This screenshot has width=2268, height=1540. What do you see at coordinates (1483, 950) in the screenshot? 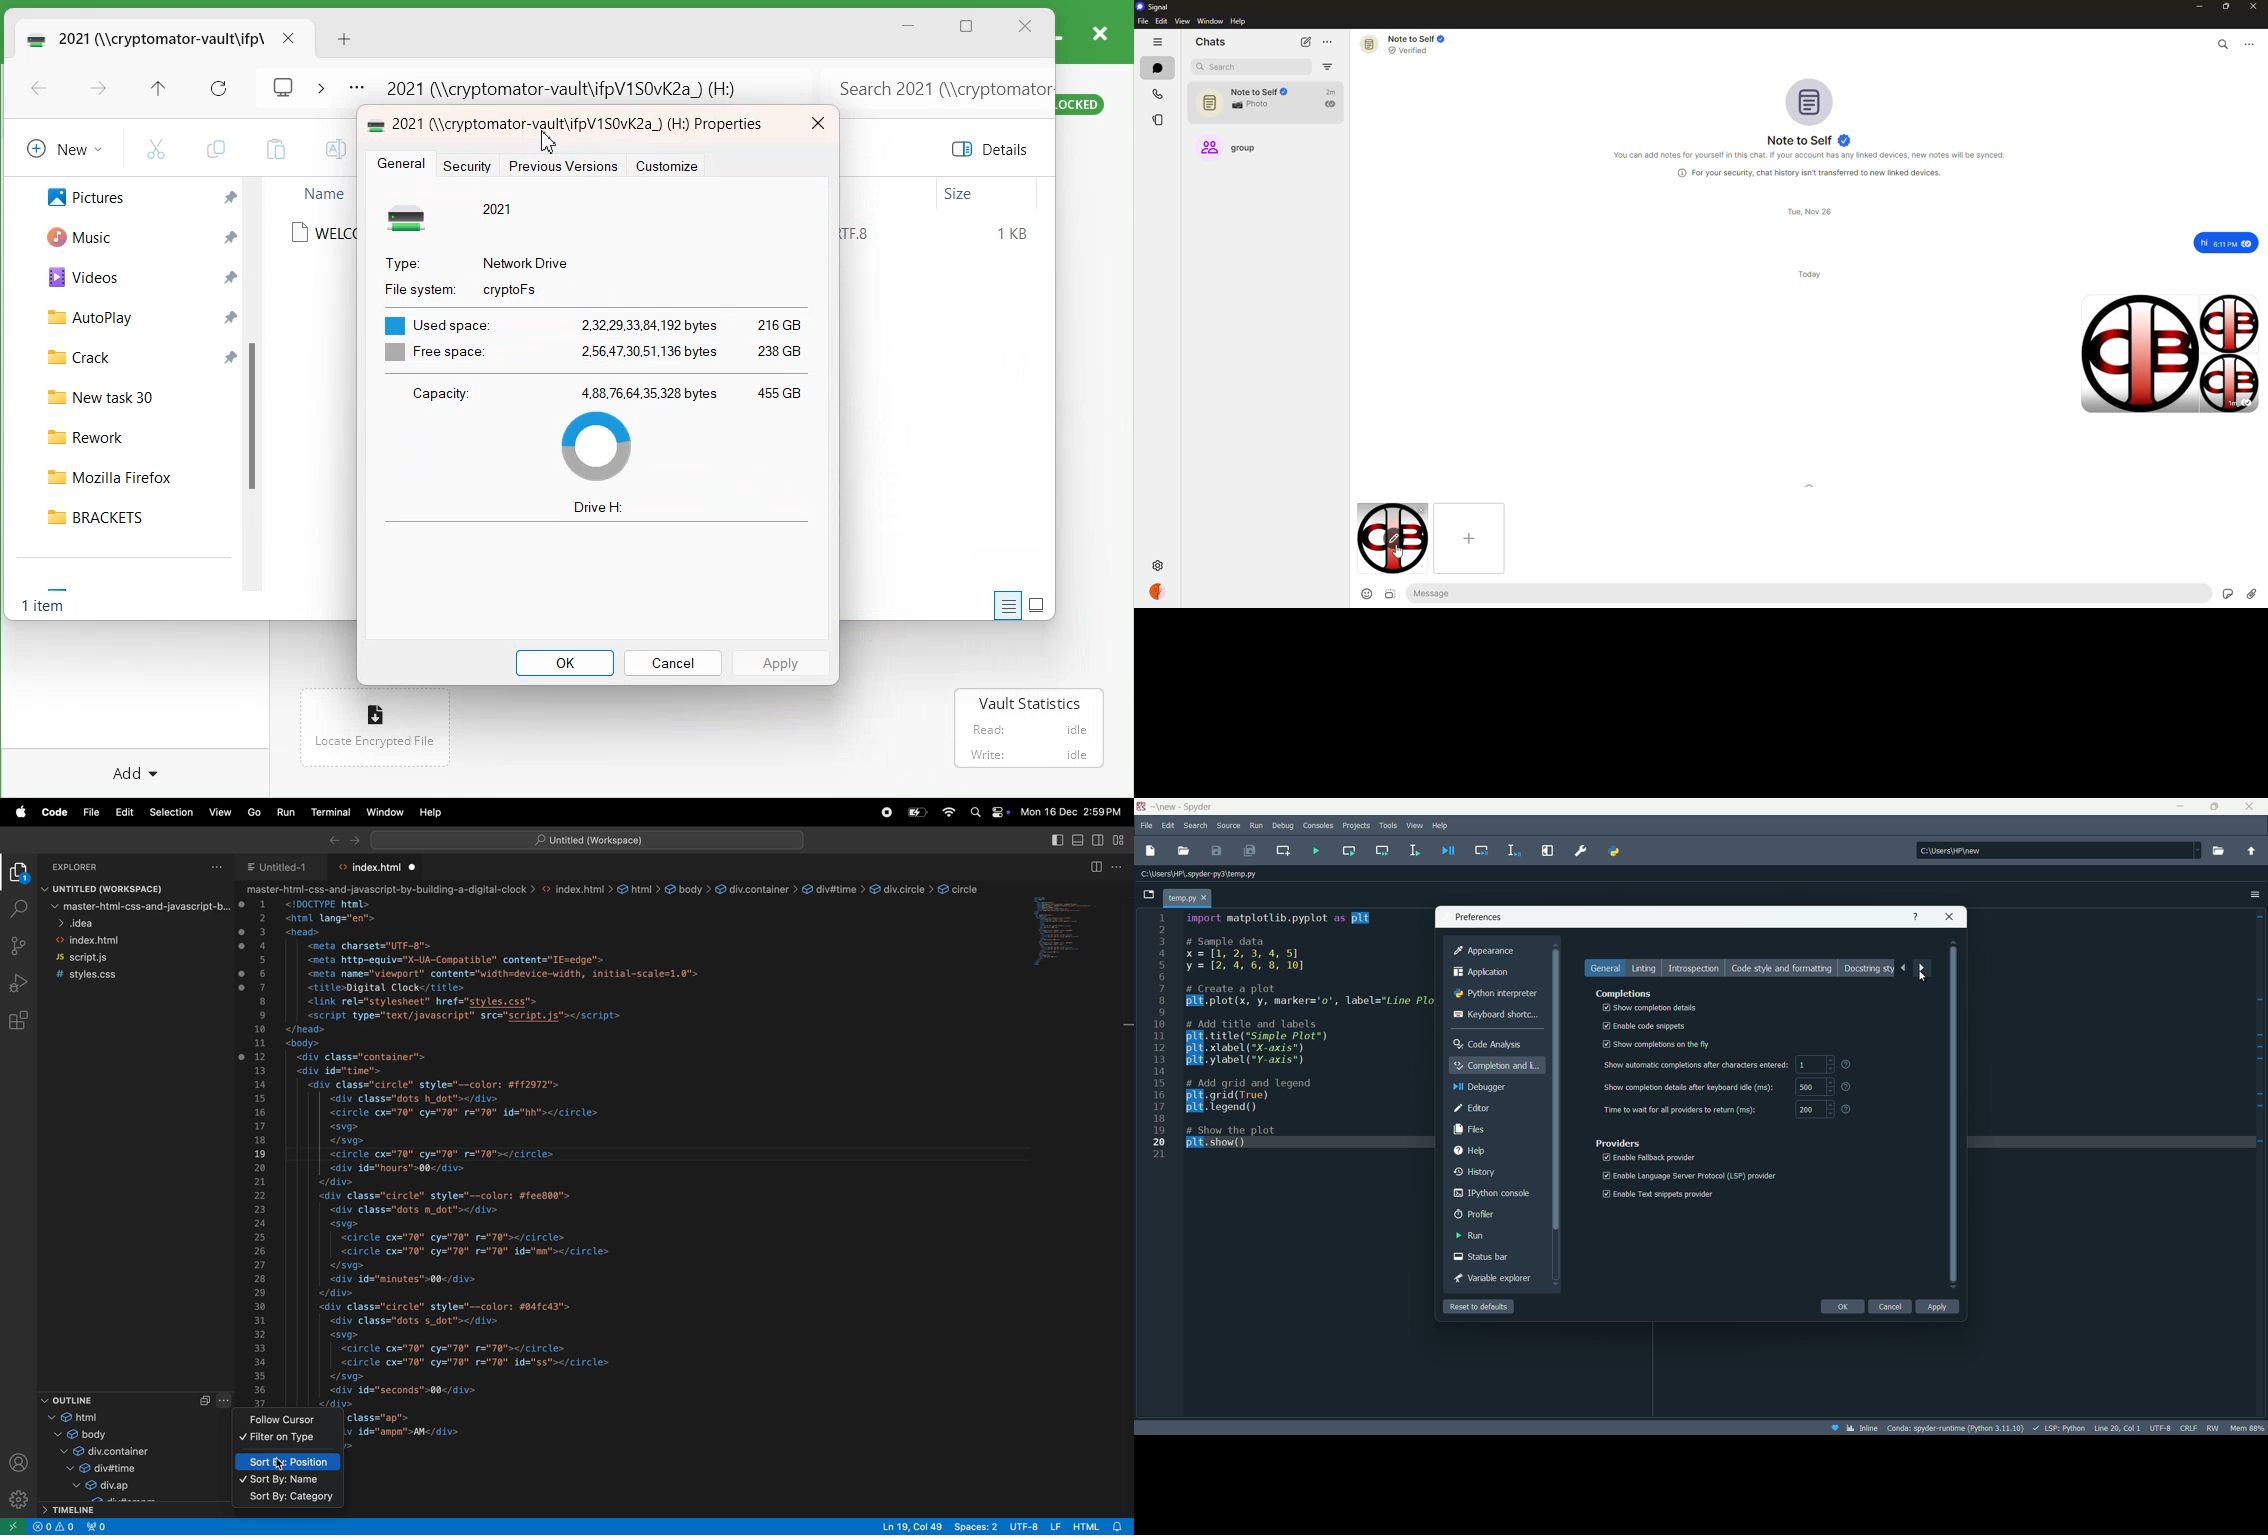
I see `appearance` at bounding box center [1483, 950].